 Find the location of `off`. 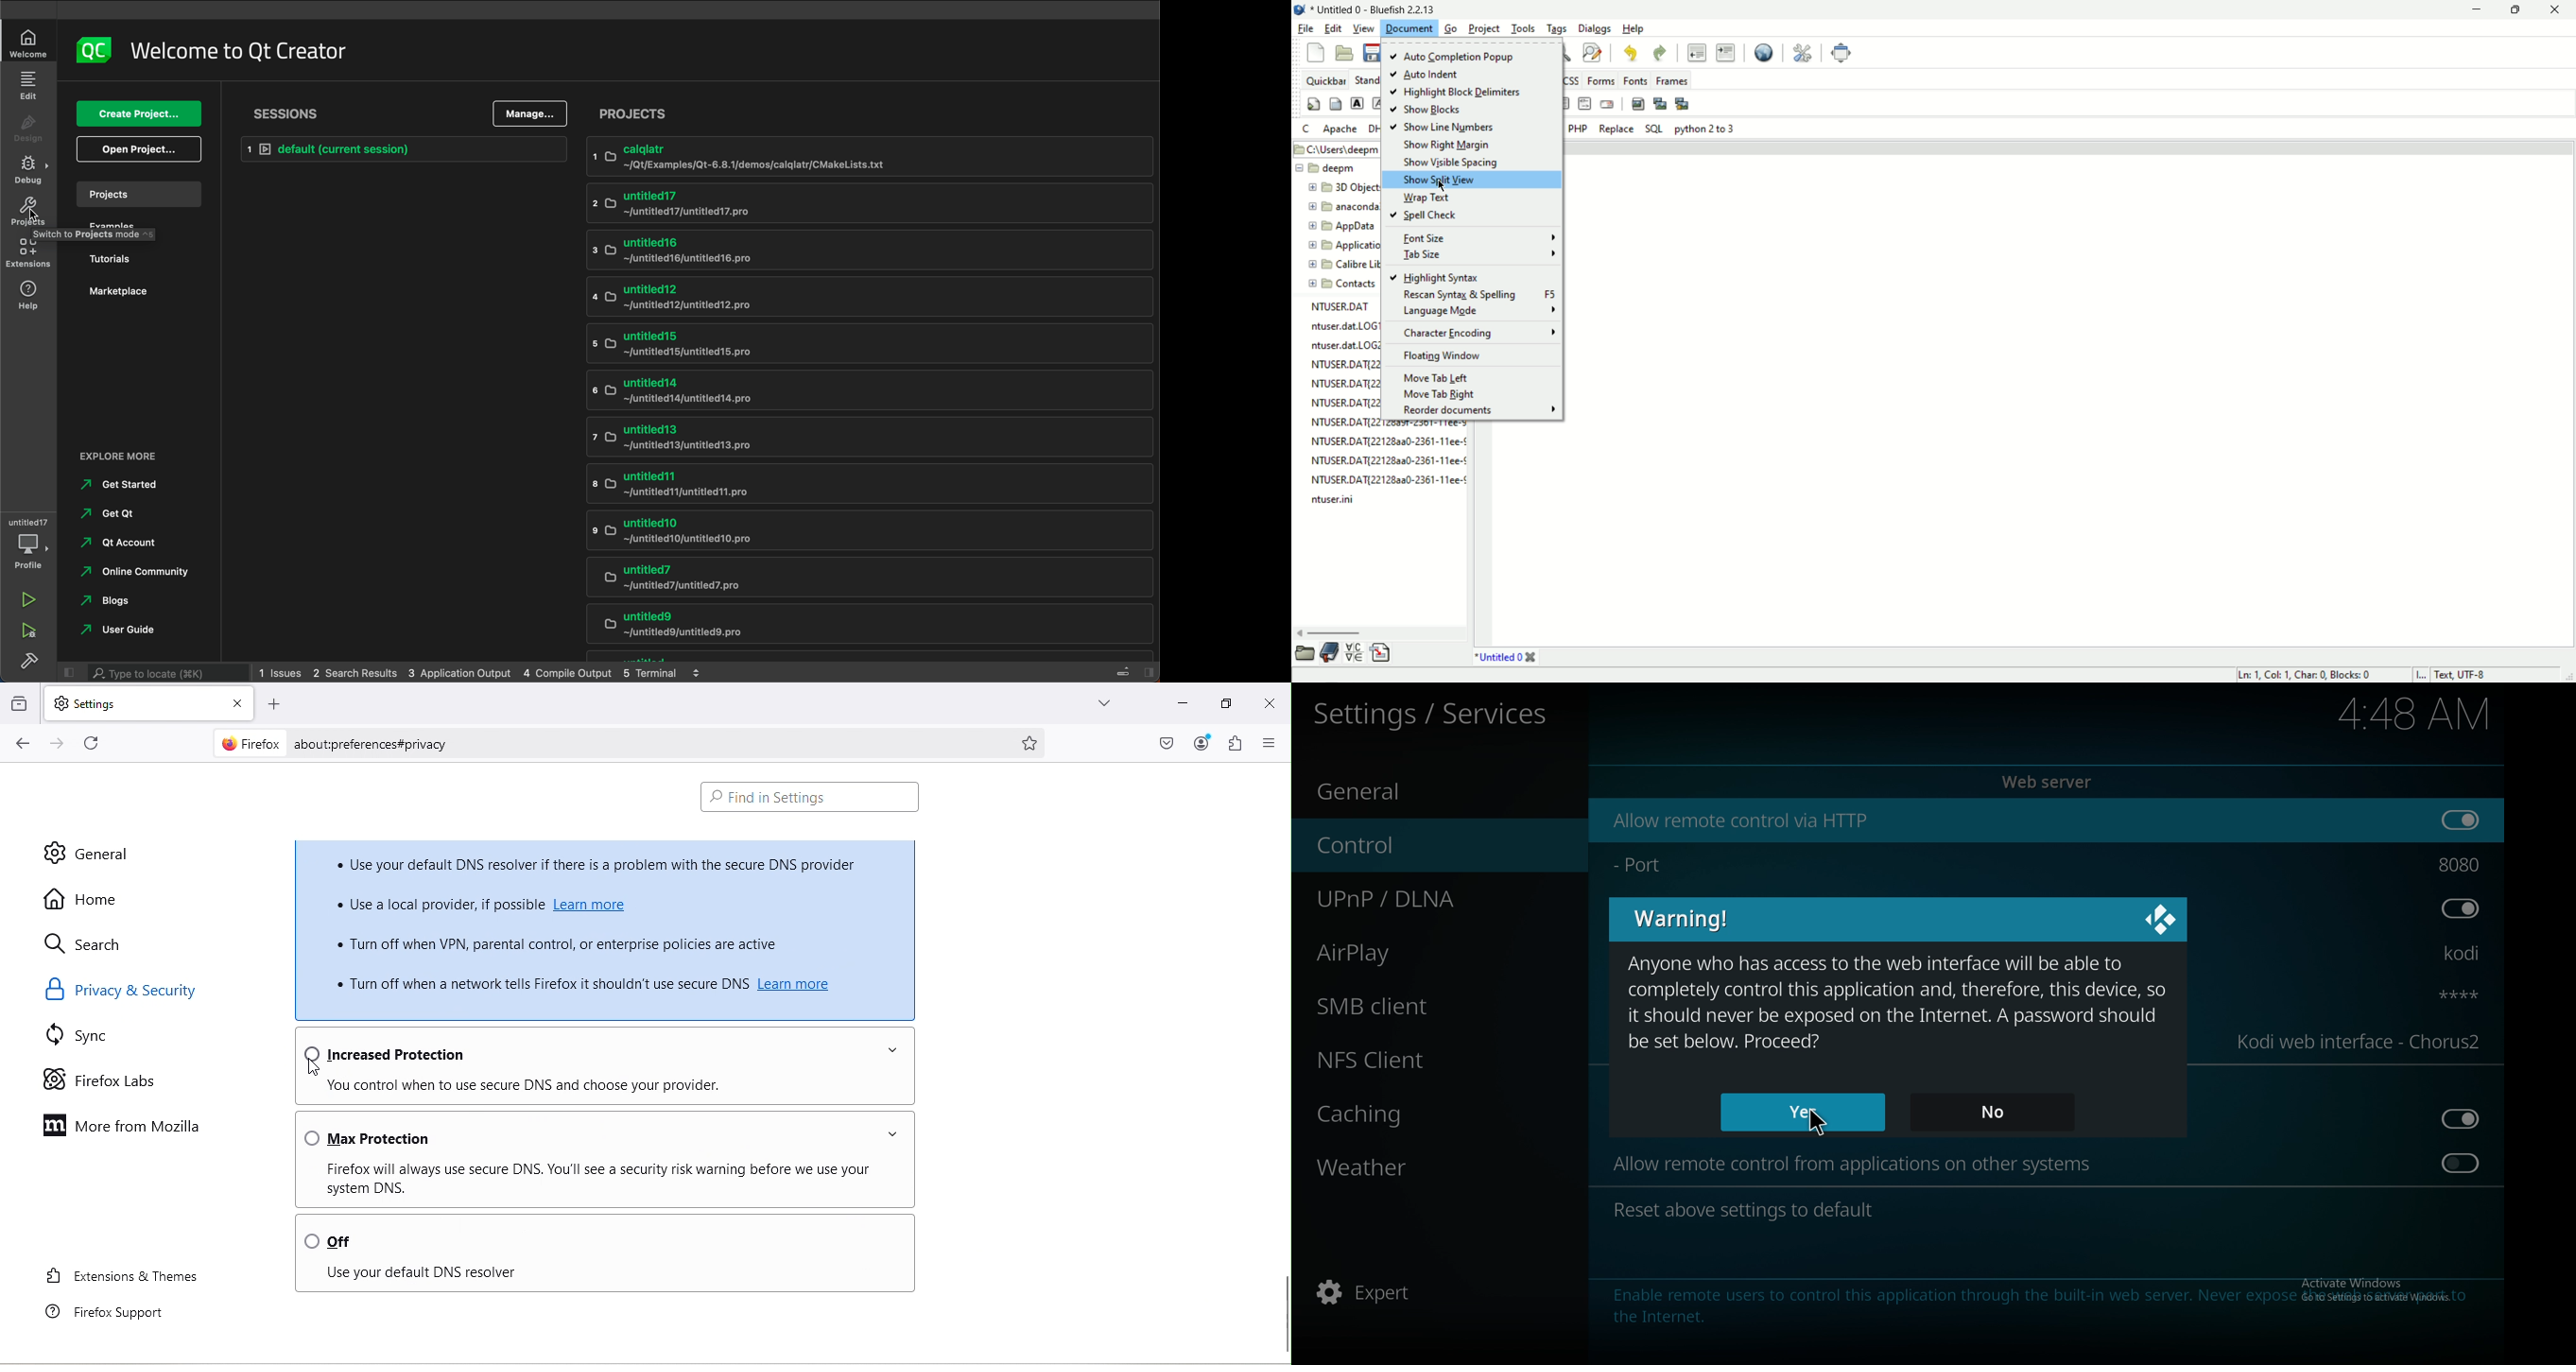

off is located at coordinates (2460, 1118).